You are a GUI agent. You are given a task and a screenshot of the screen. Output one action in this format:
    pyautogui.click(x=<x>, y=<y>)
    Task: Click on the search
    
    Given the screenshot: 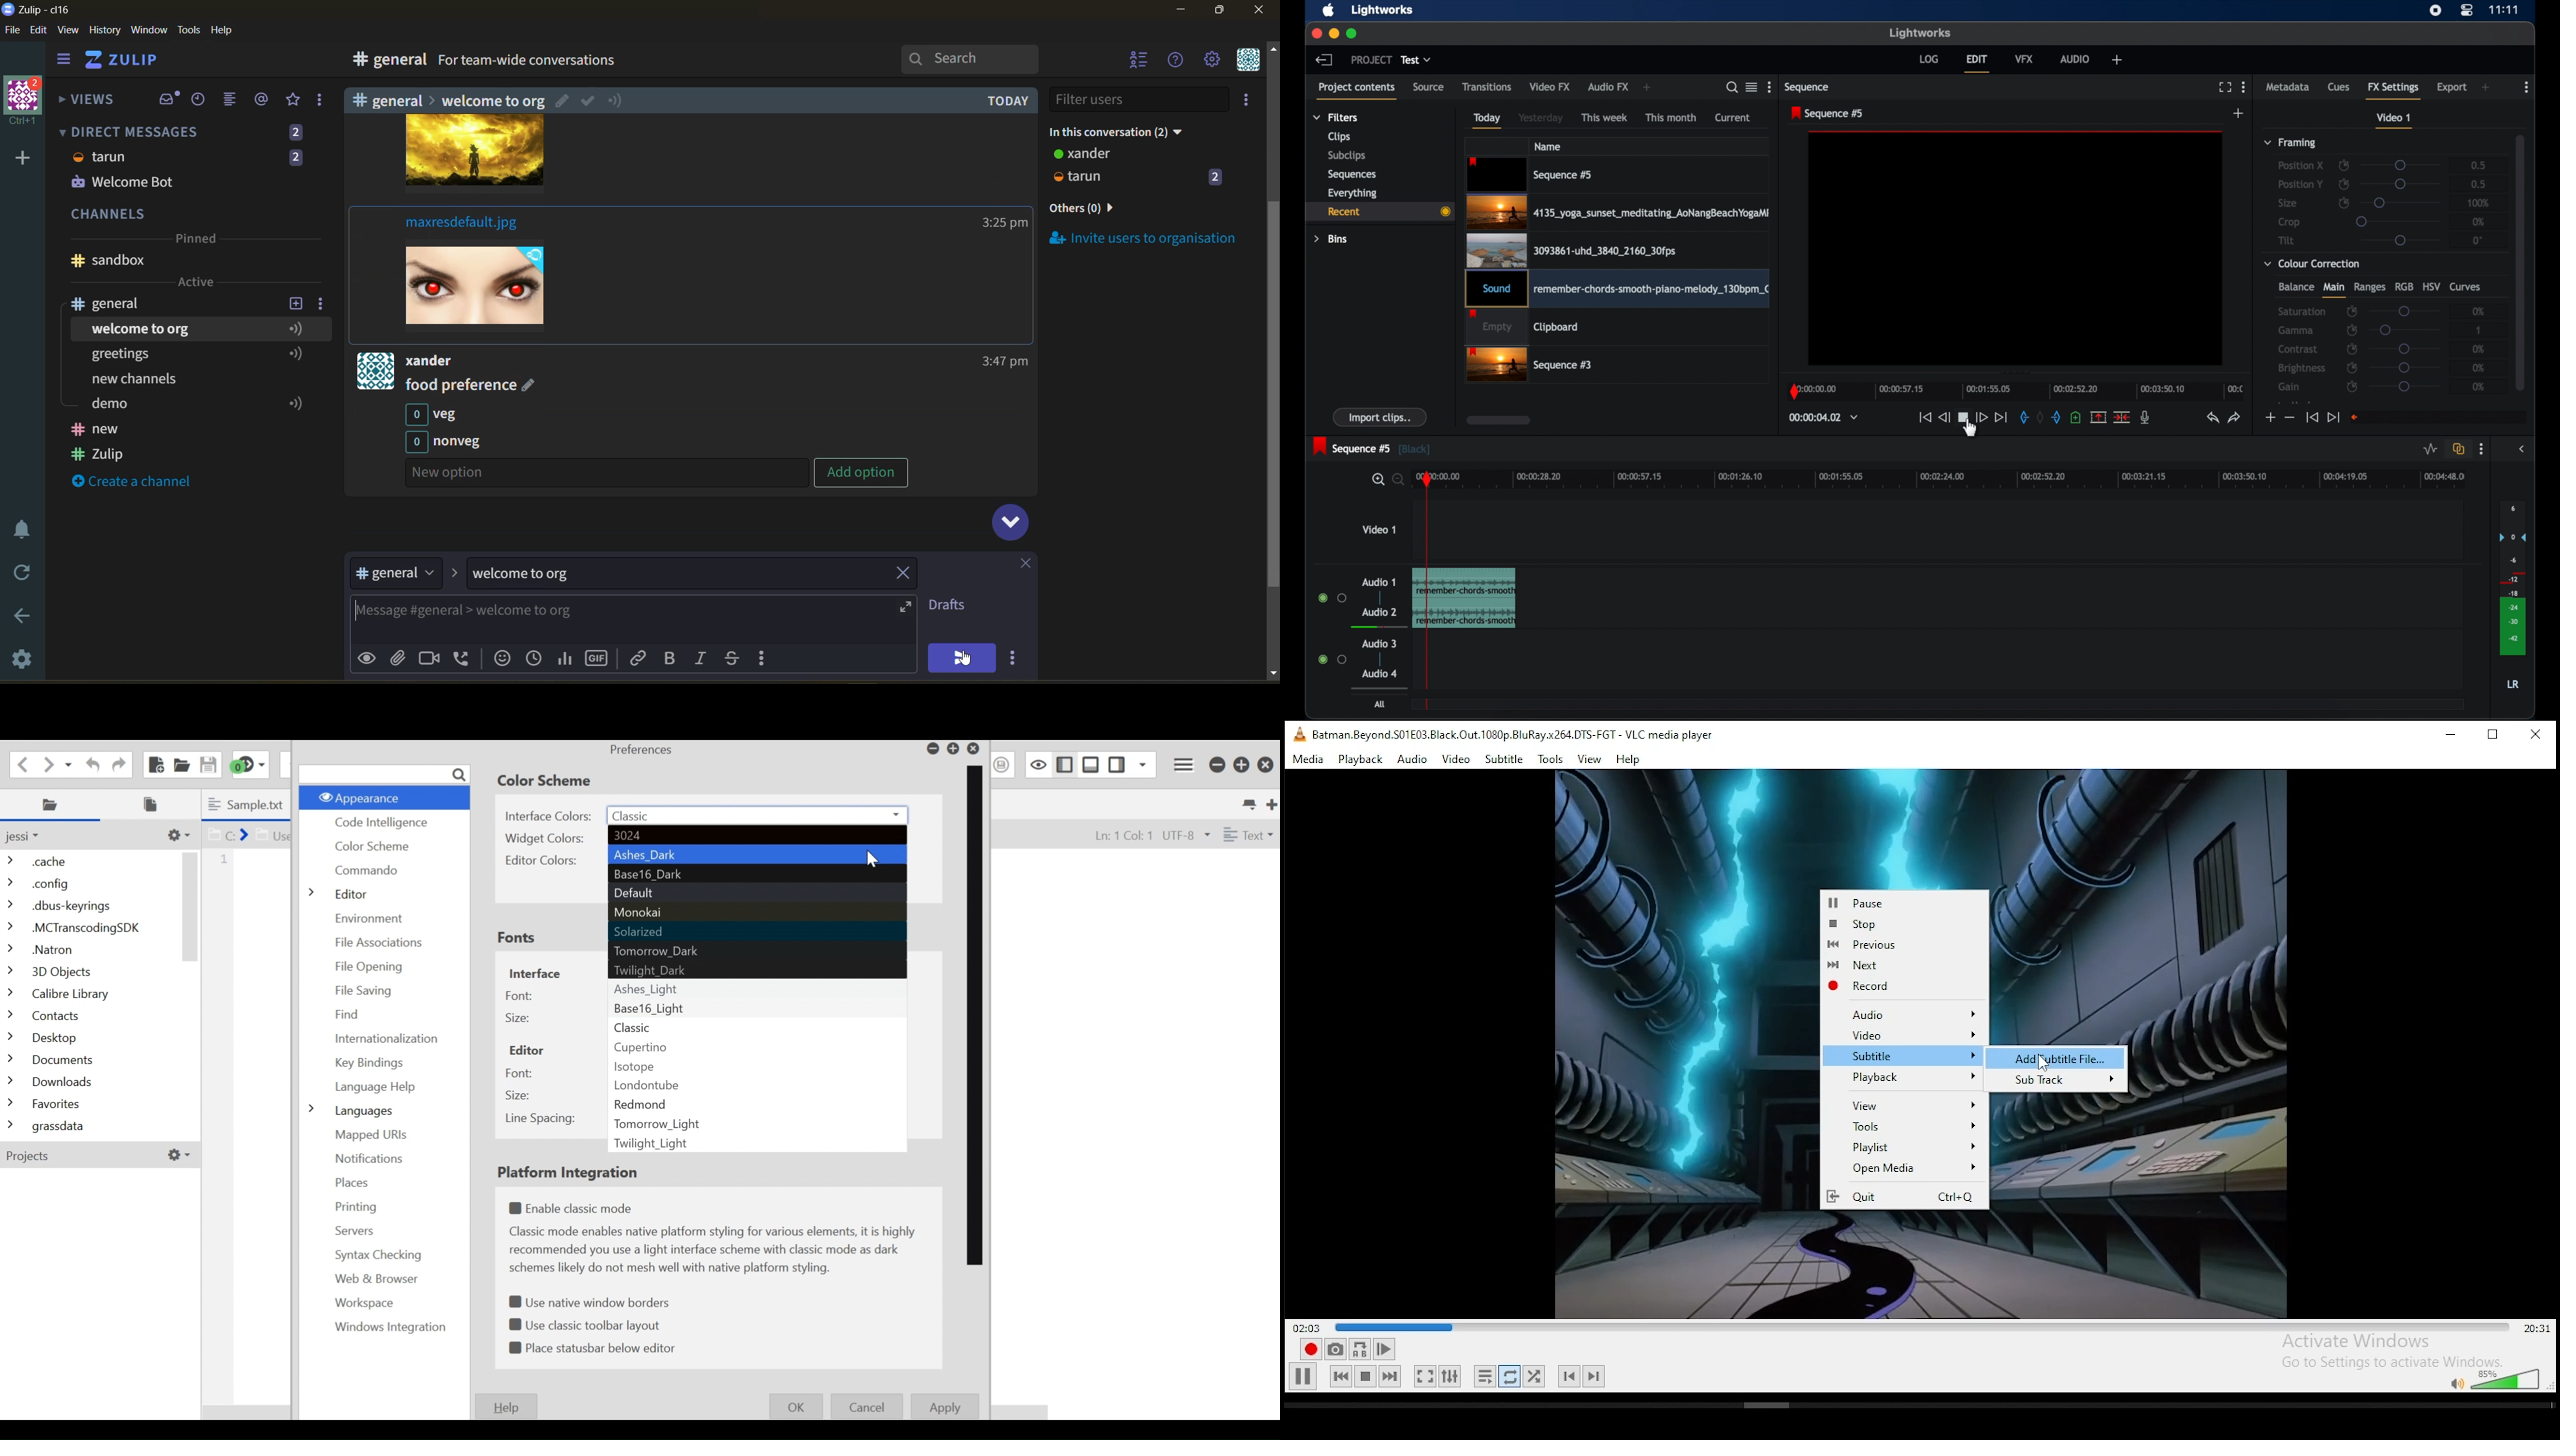 What is the action you would take?
    pyautogui.click(x=1732, y=87)
    